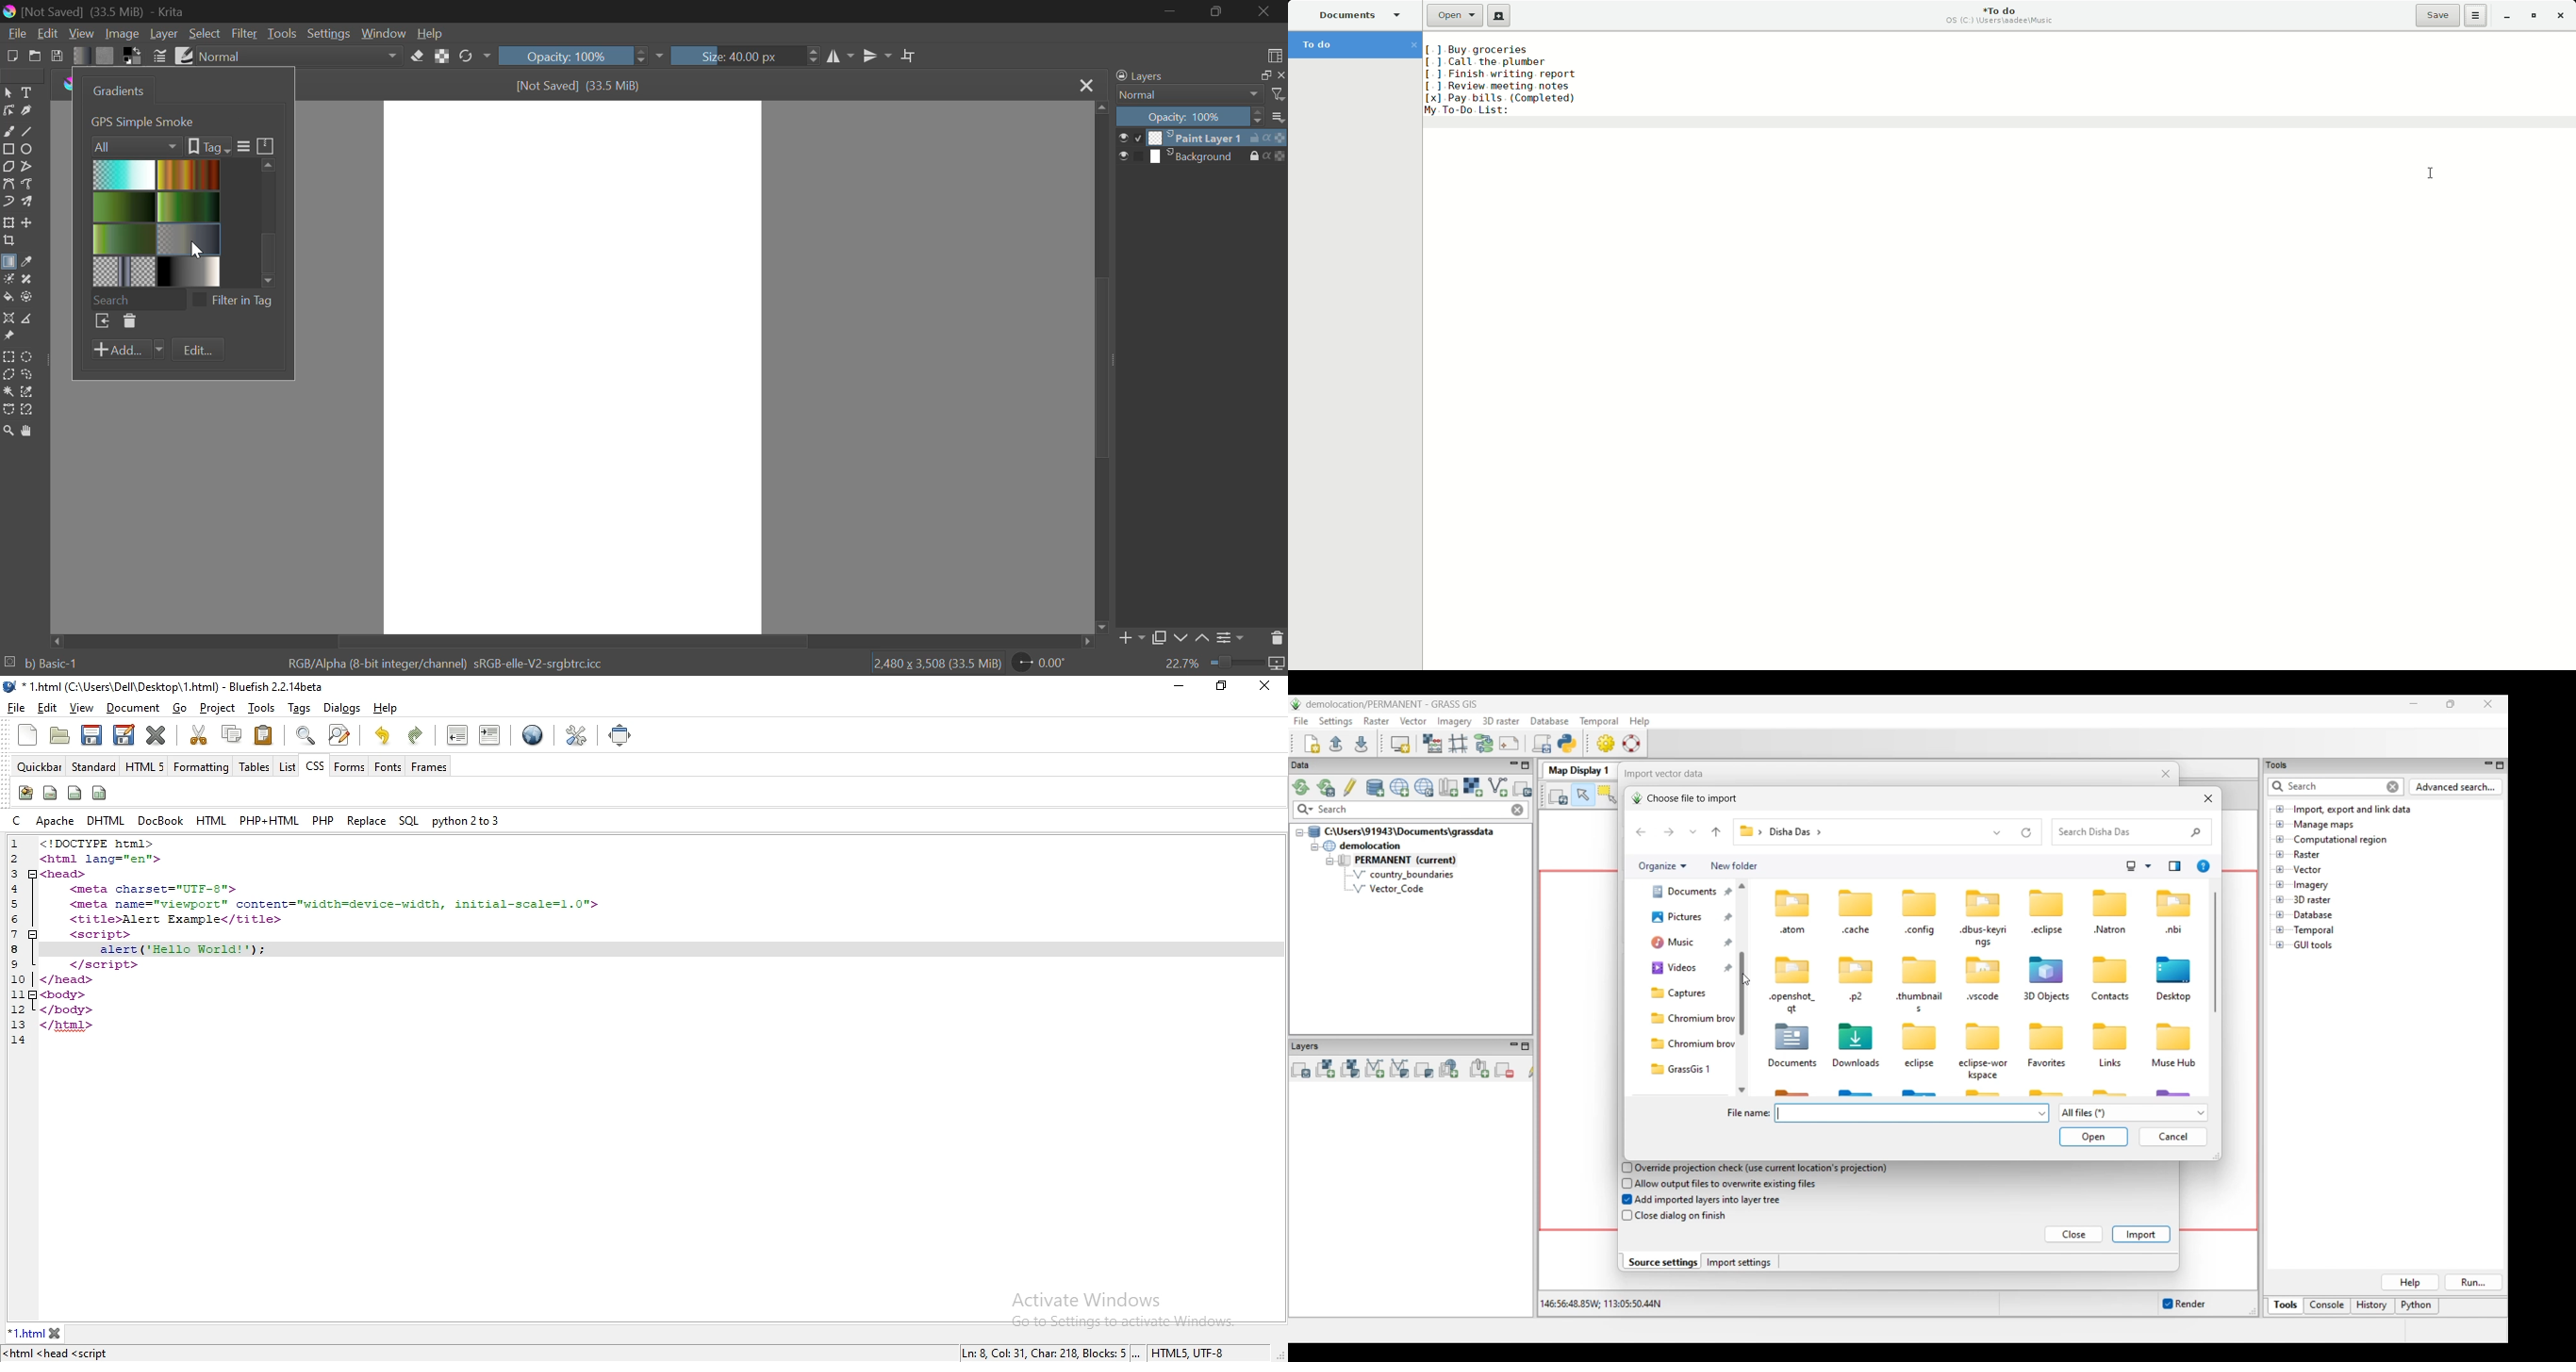 The height and width of the screenshot is (1372, 2576). What do you see at coordinates (450, 662) in the screenshot?
I see `RGB/Alpha (8-bit integer/channel) sRGB-elle-V2-srgbtrc.icc` at bounding box center [450, 662].